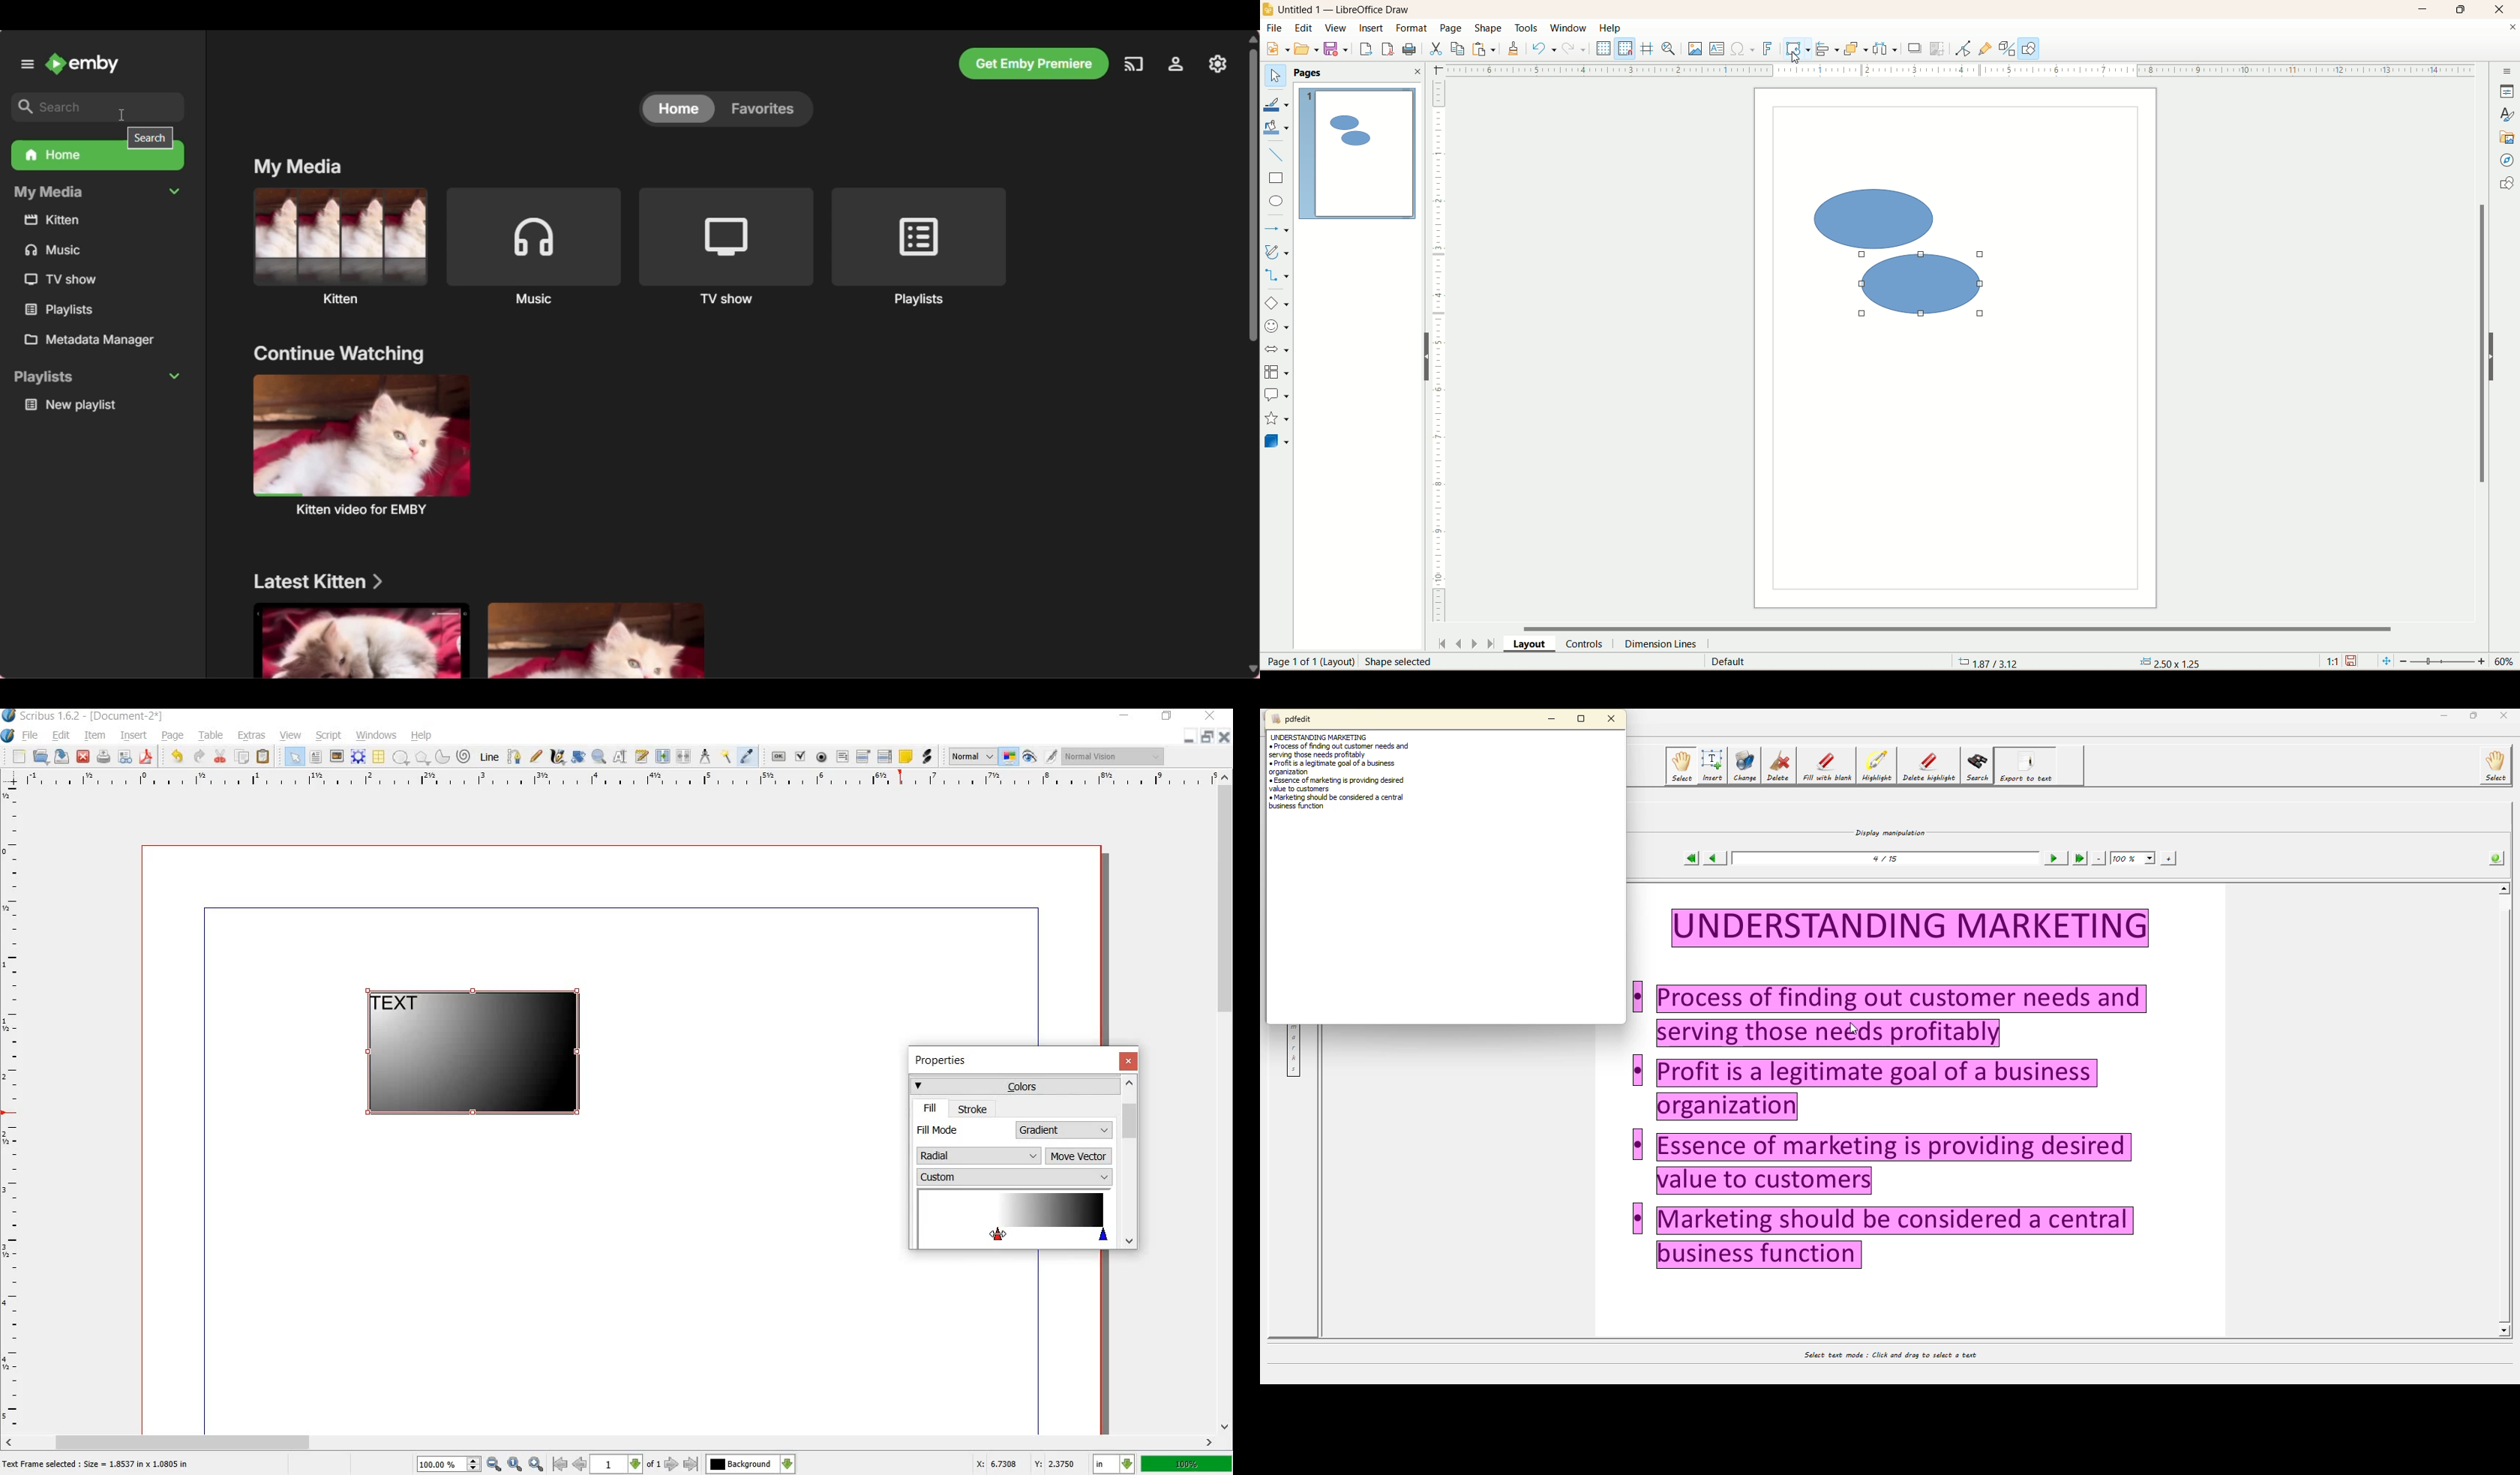  I want to click on ruler, so click(615, 780).